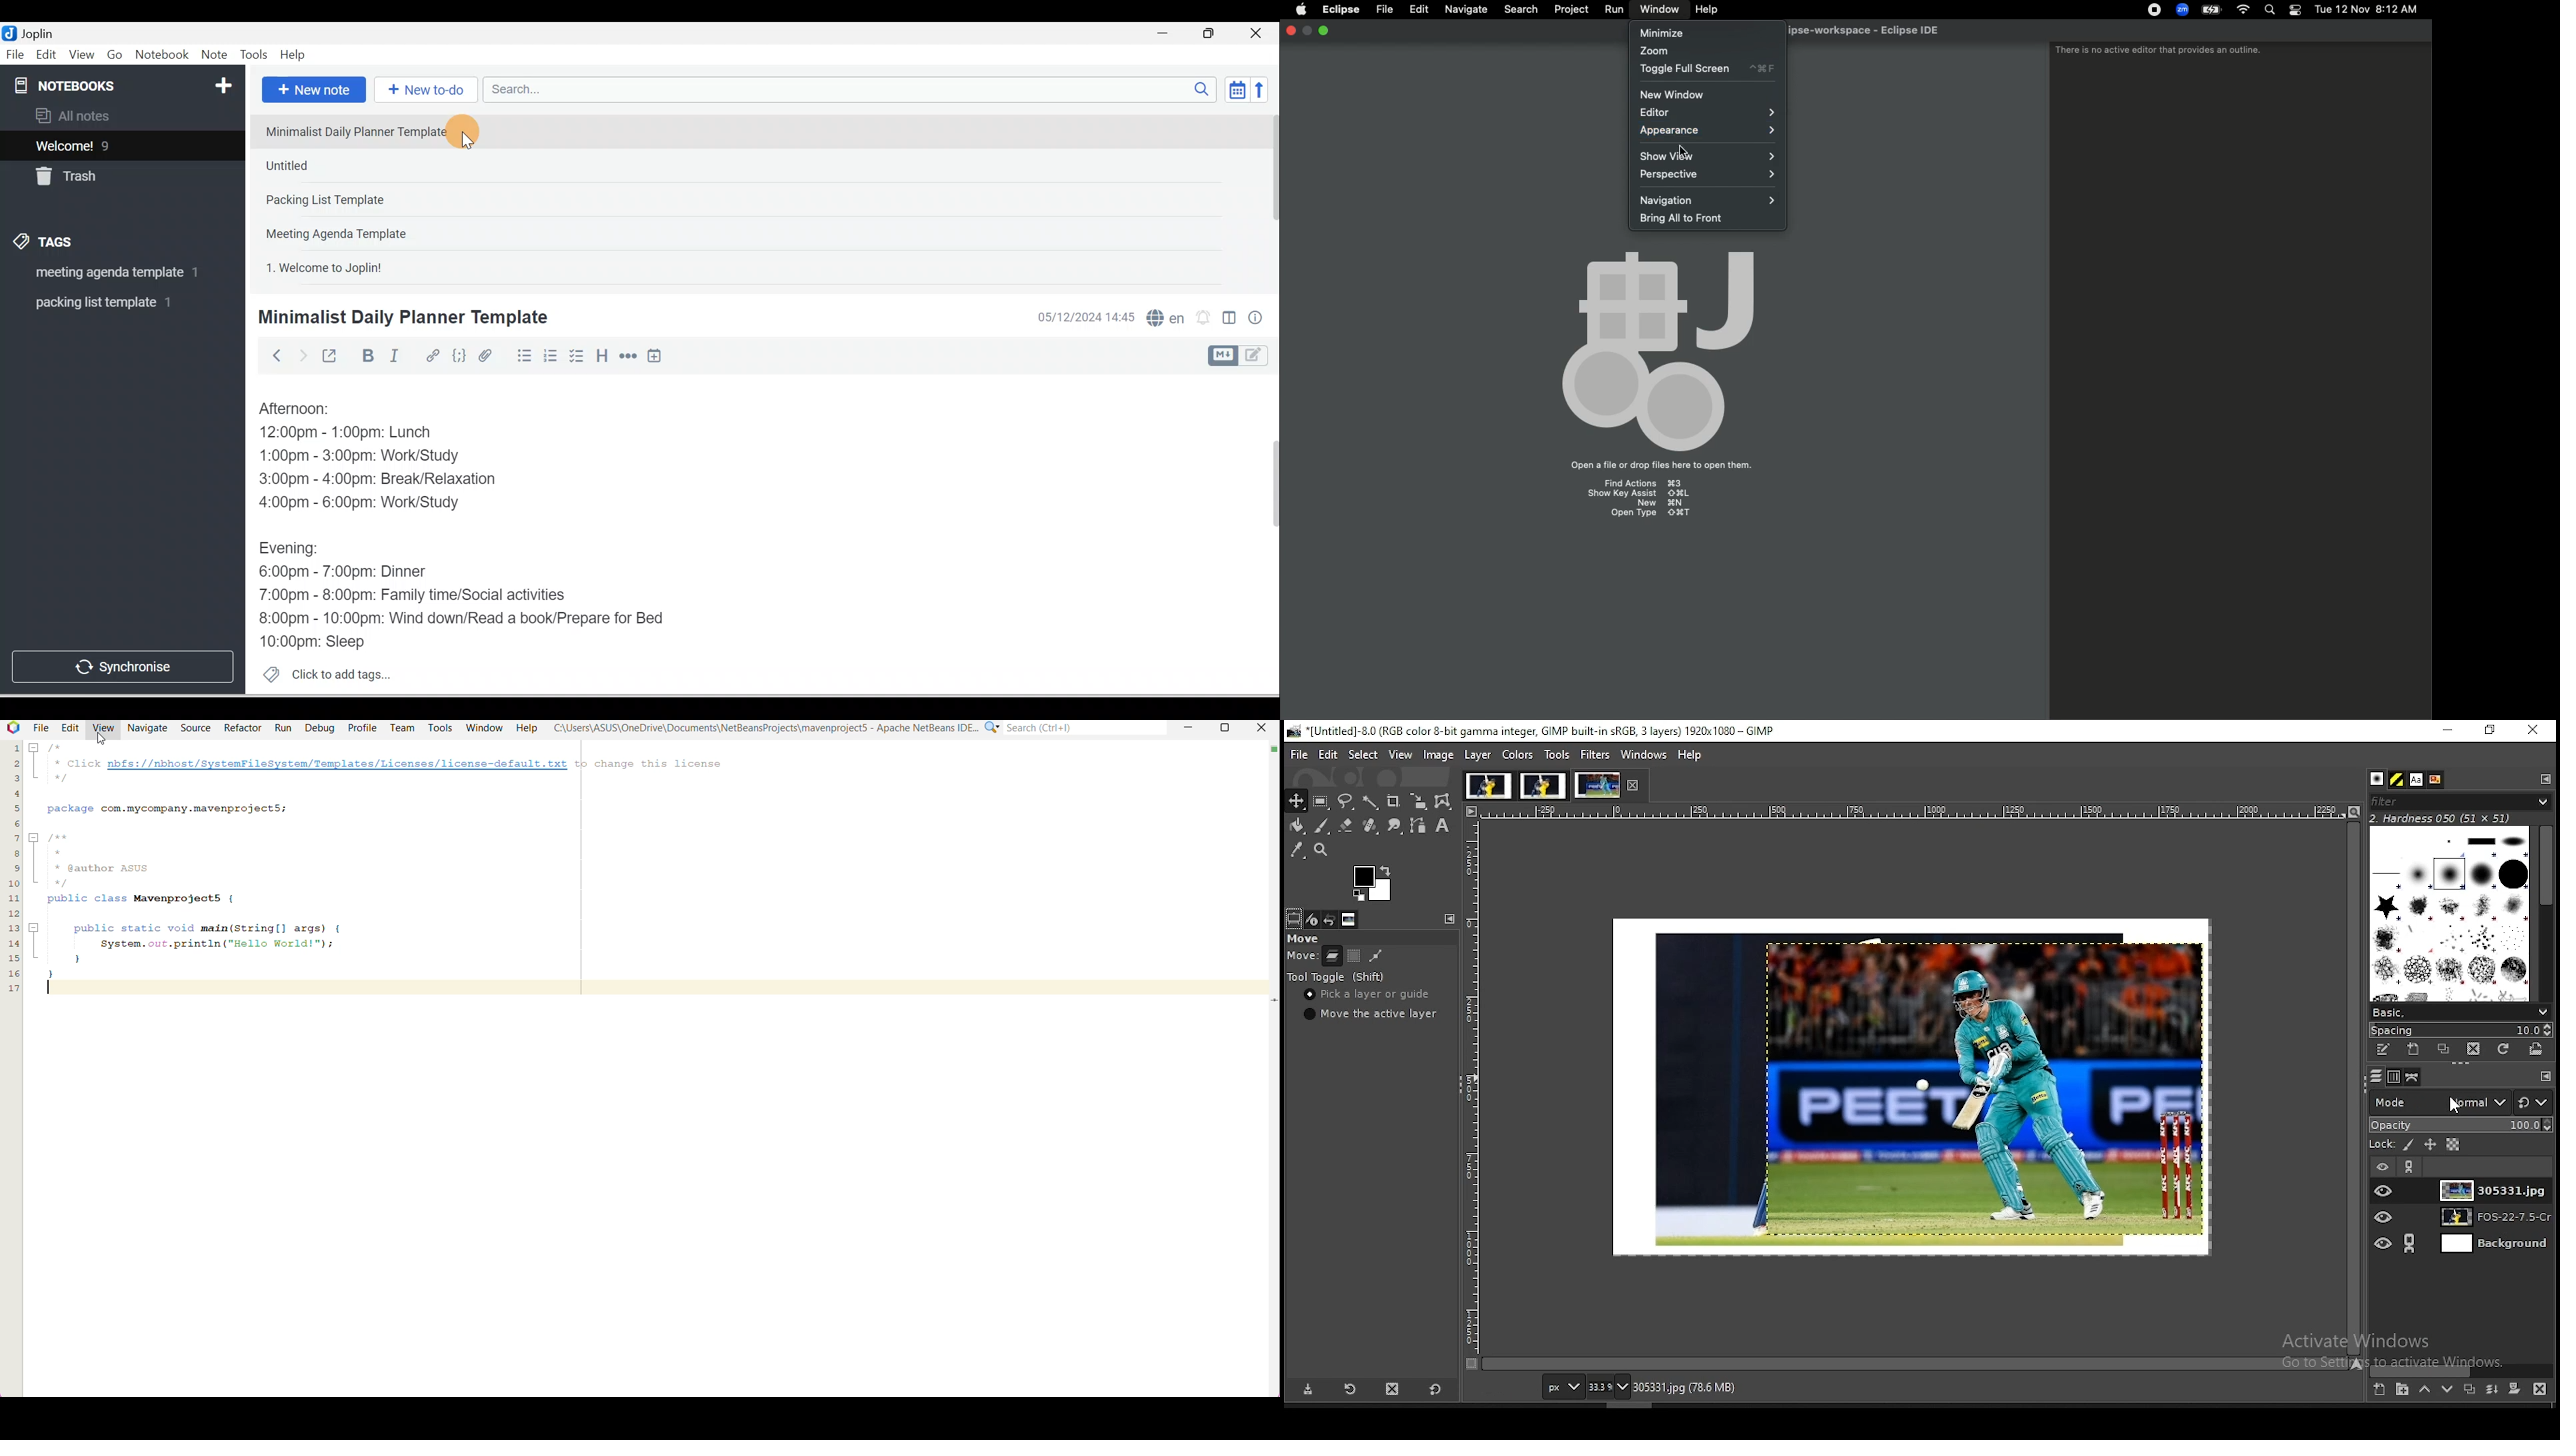 The image size is (2576, 1456). What do you see at coordinates (1290, 32) in the screenshot?
I see `close` at bounding box center [1290, 32].